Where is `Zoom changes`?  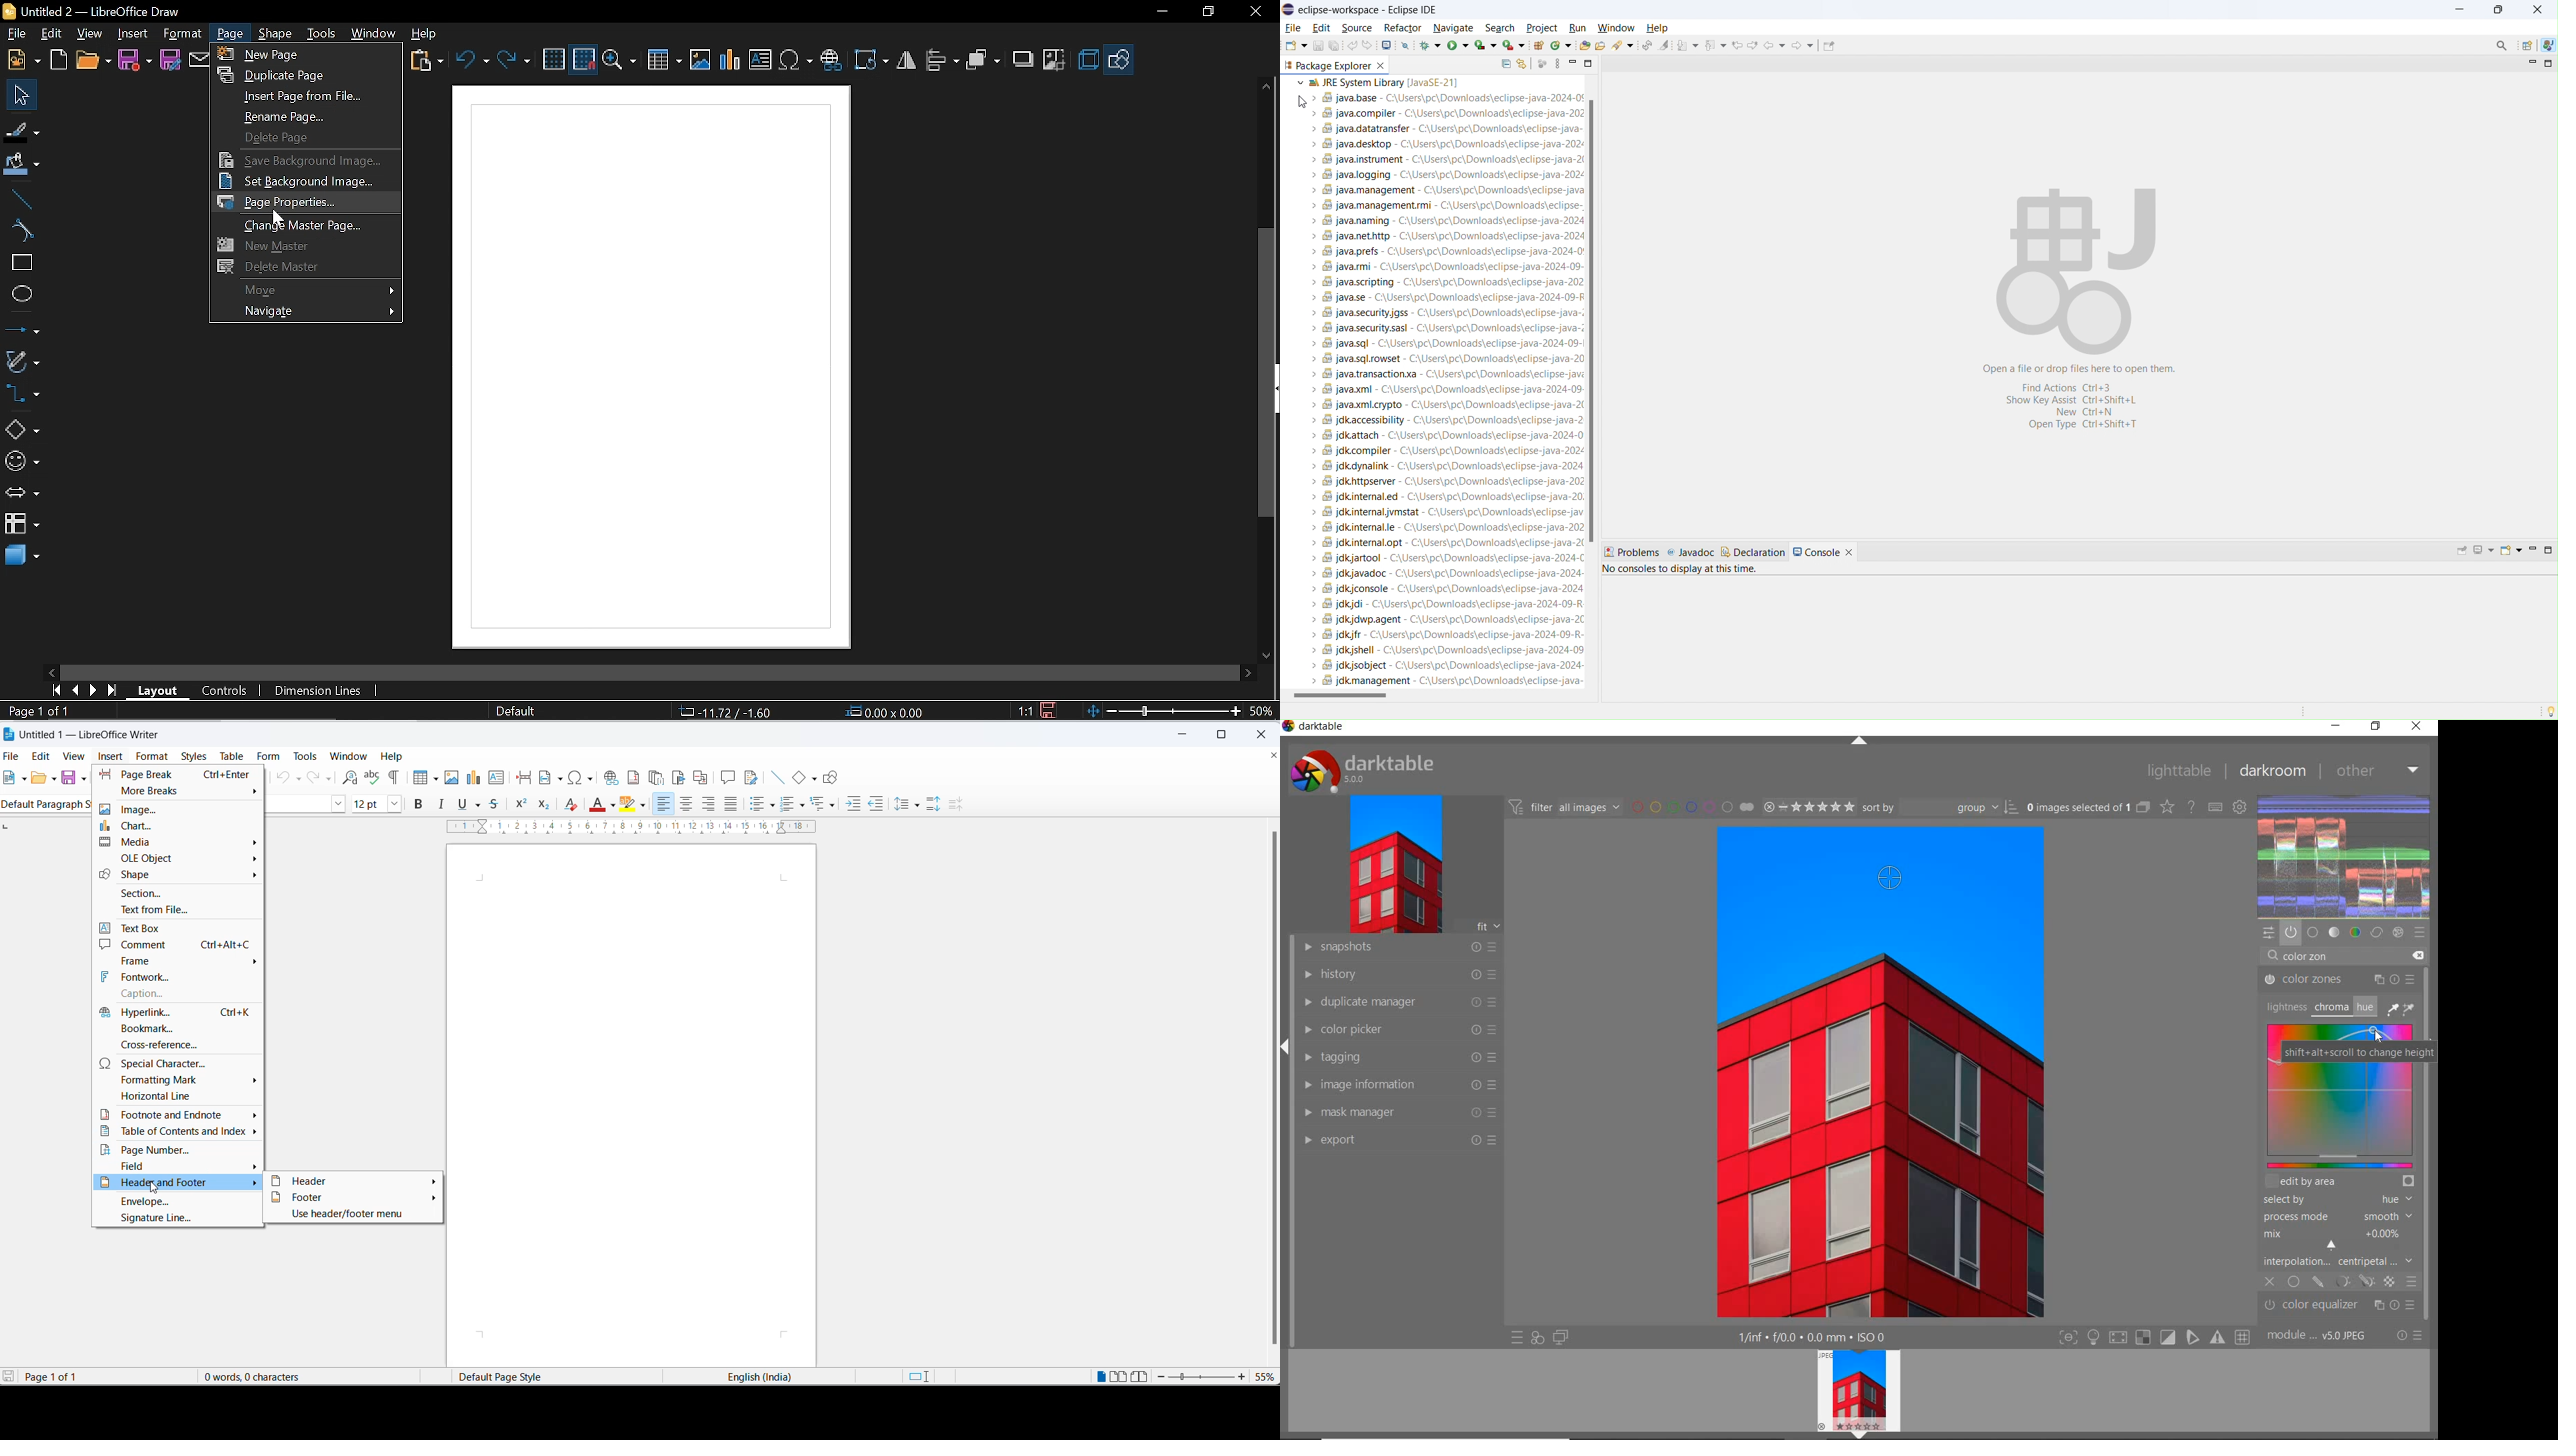
Zoom changes is located at coordinates (1165, 710).